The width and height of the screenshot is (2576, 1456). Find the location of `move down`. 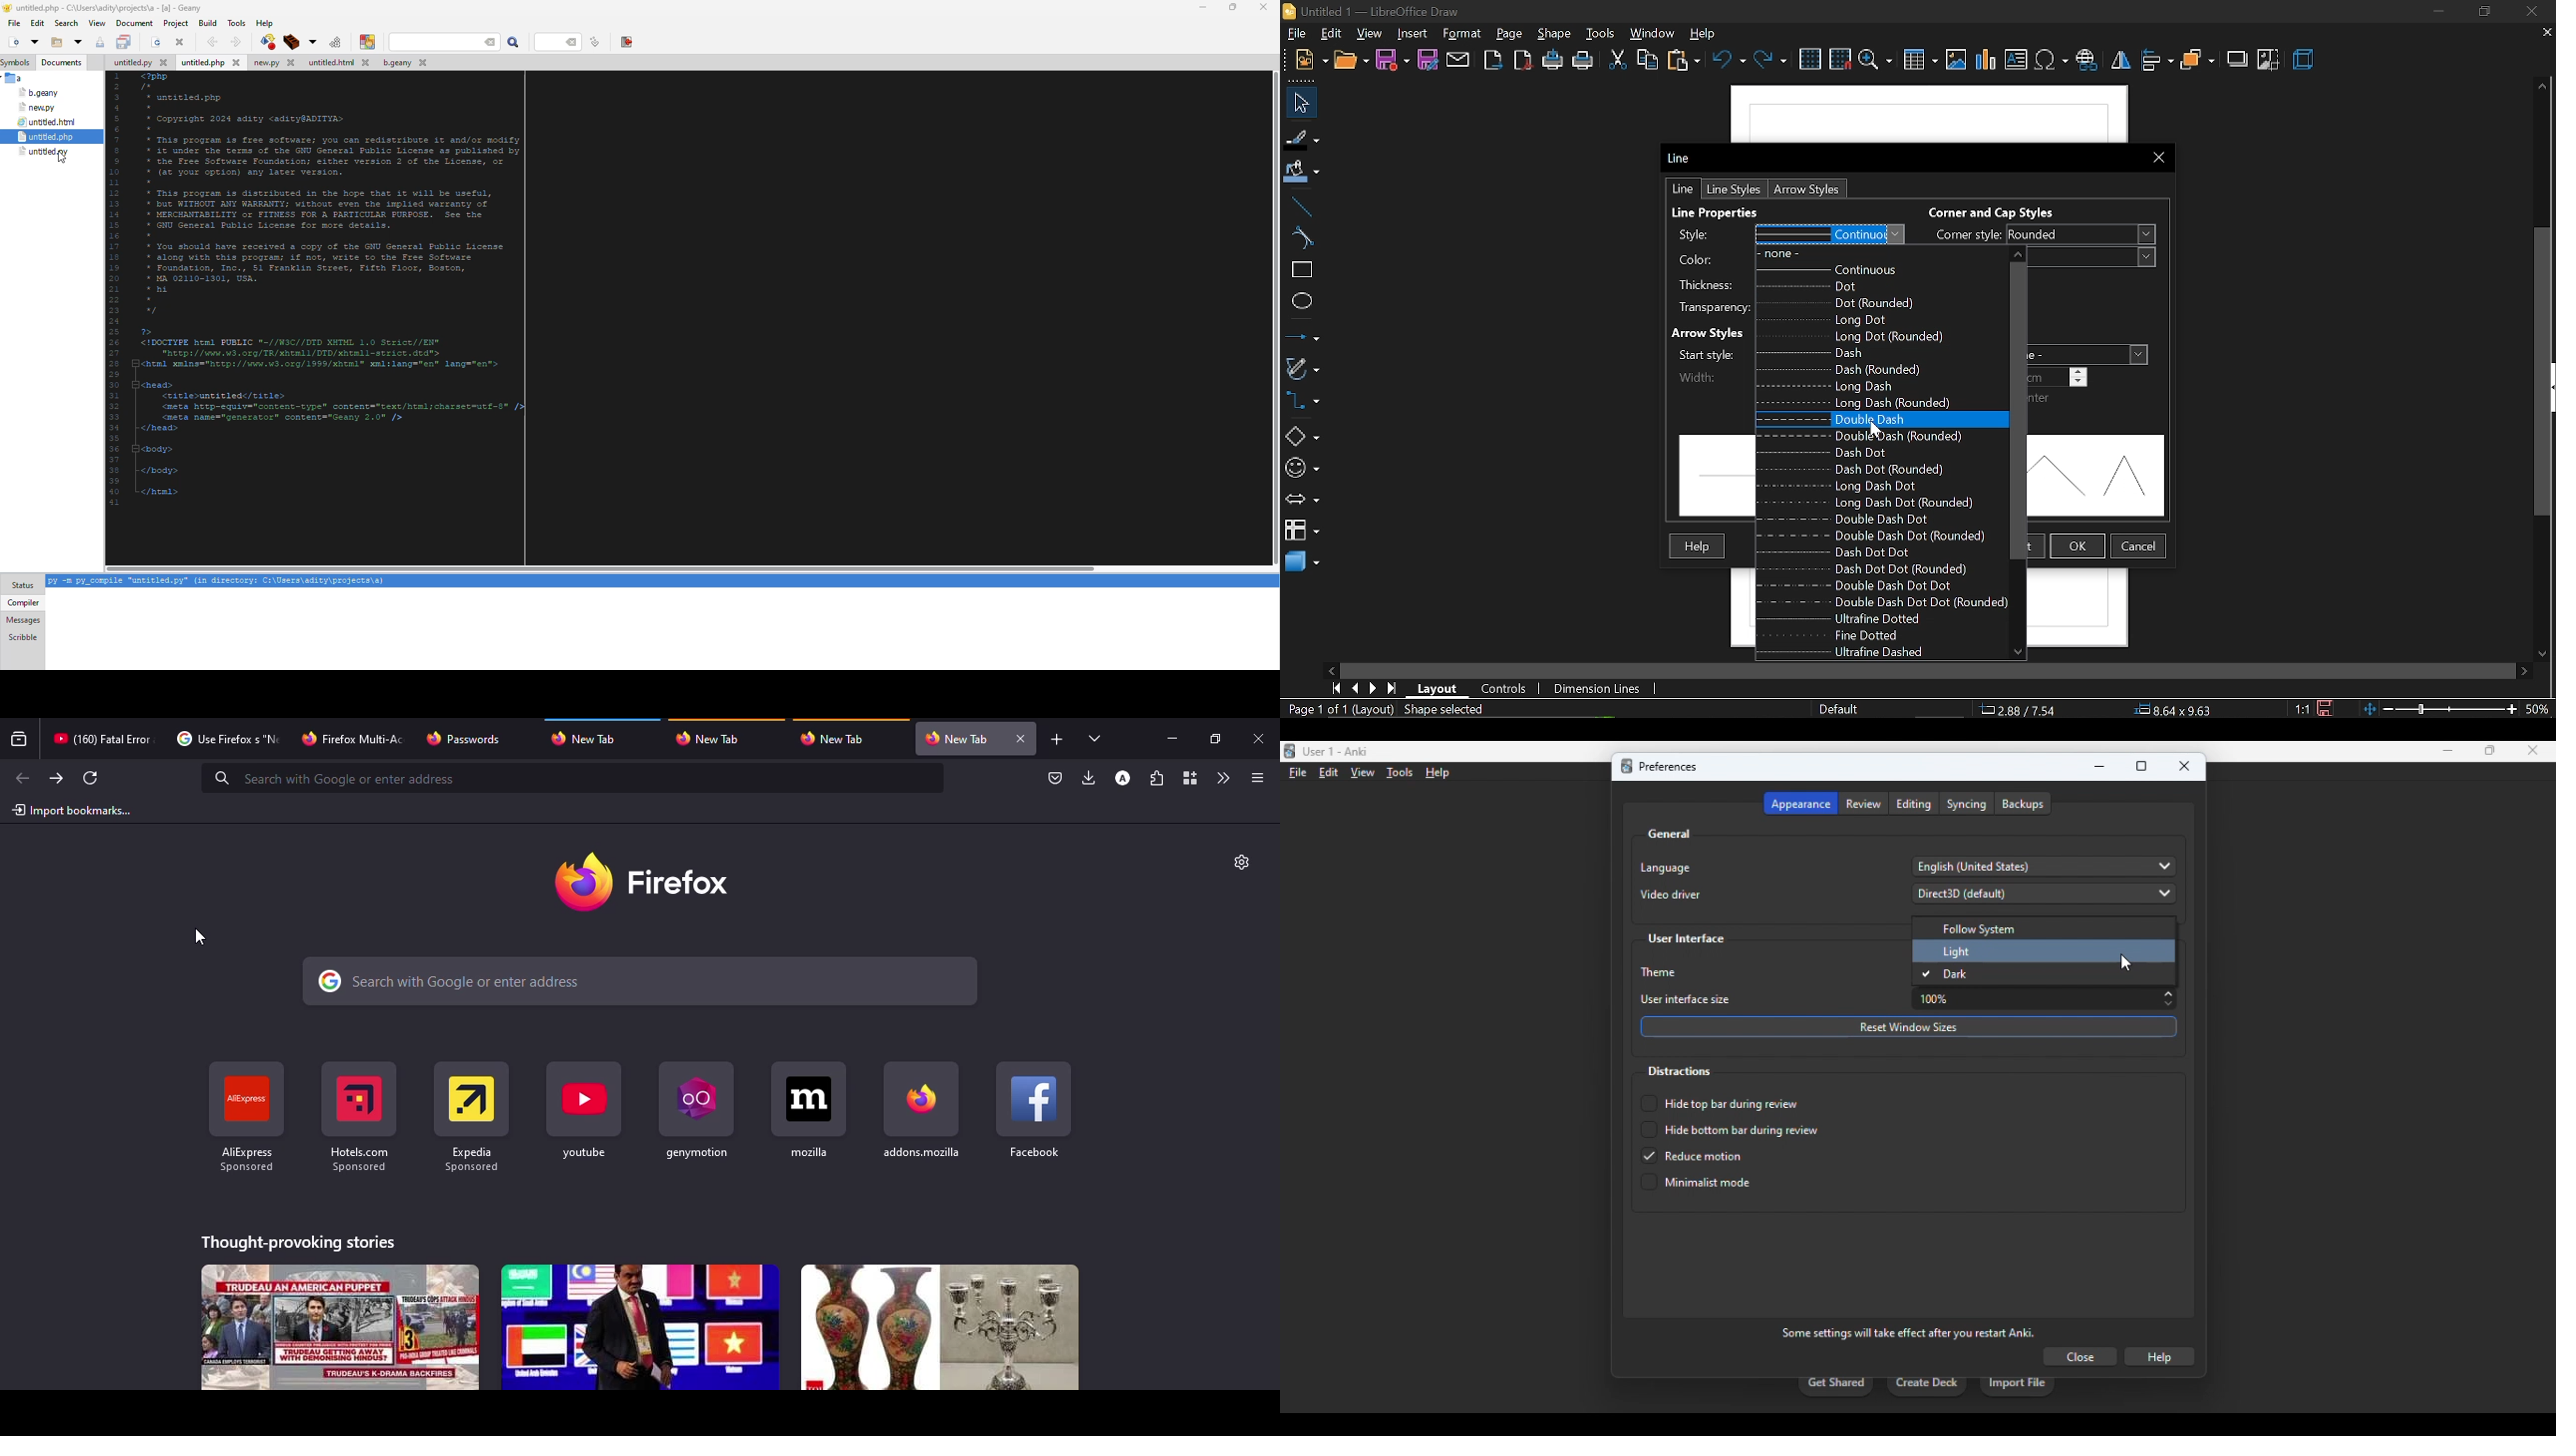

move down is located at coordinates (2546, 654).